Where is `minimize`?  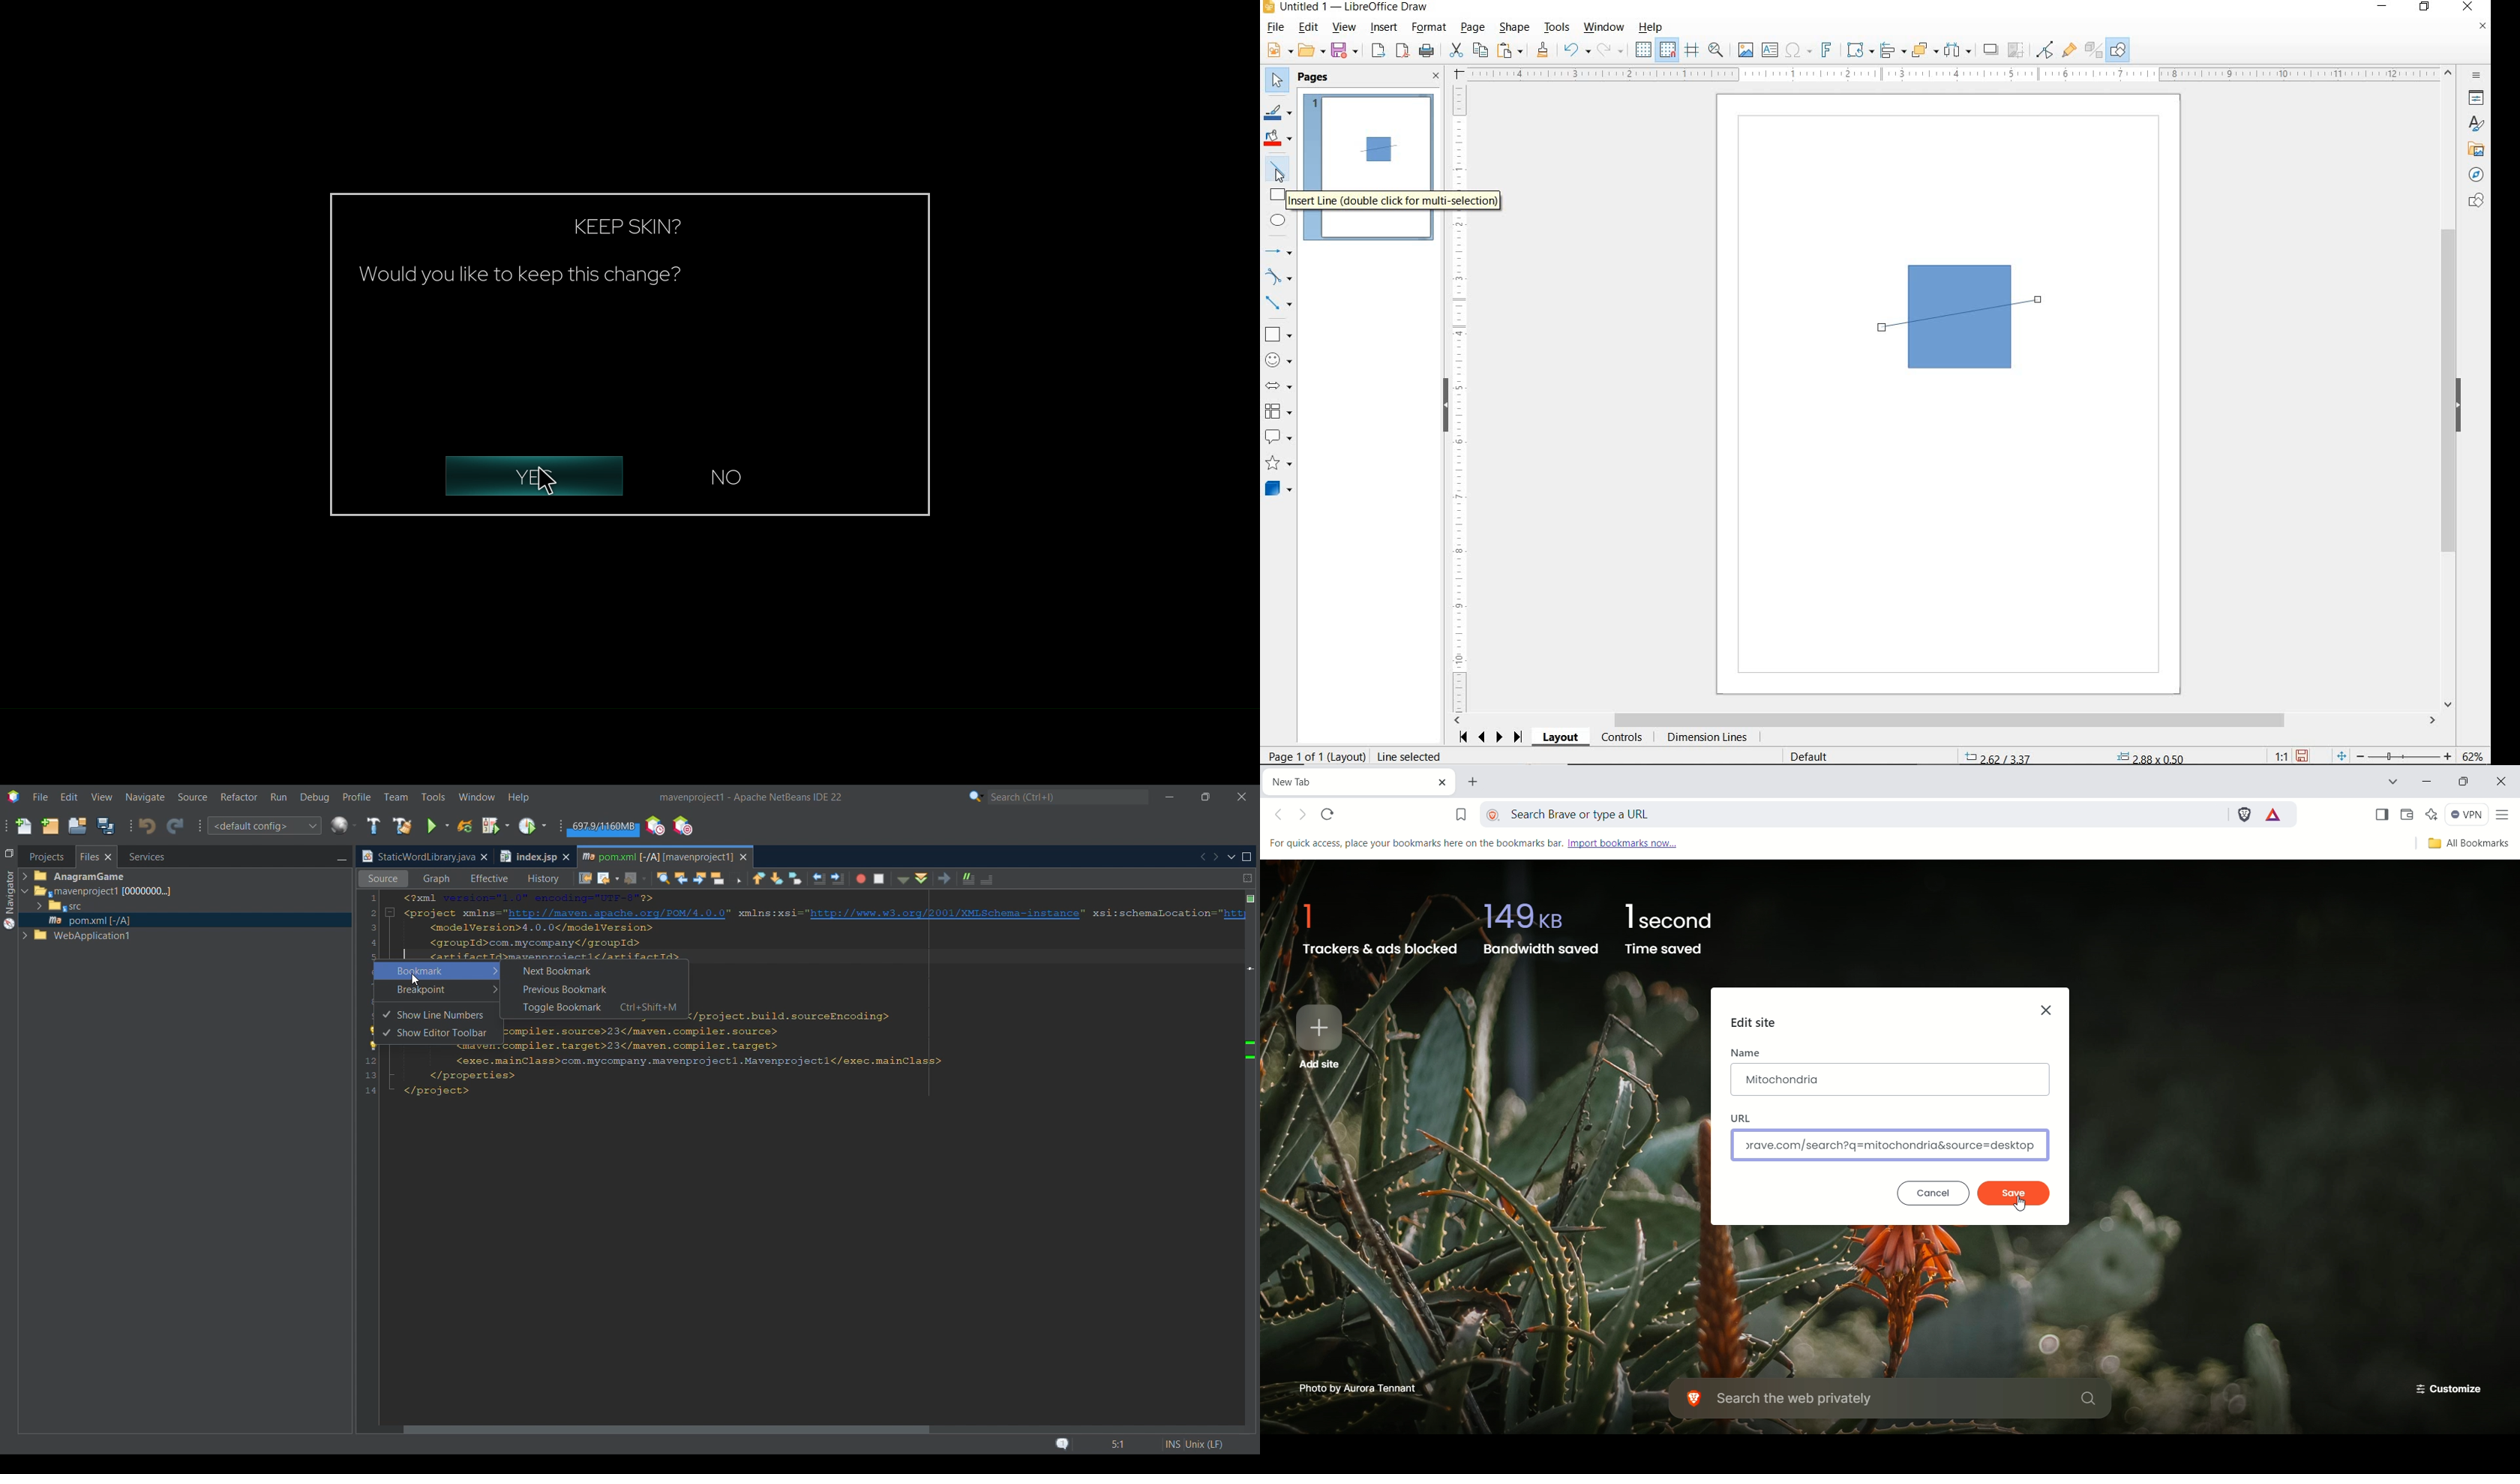 minimize is located at coordinates (2429, 783).